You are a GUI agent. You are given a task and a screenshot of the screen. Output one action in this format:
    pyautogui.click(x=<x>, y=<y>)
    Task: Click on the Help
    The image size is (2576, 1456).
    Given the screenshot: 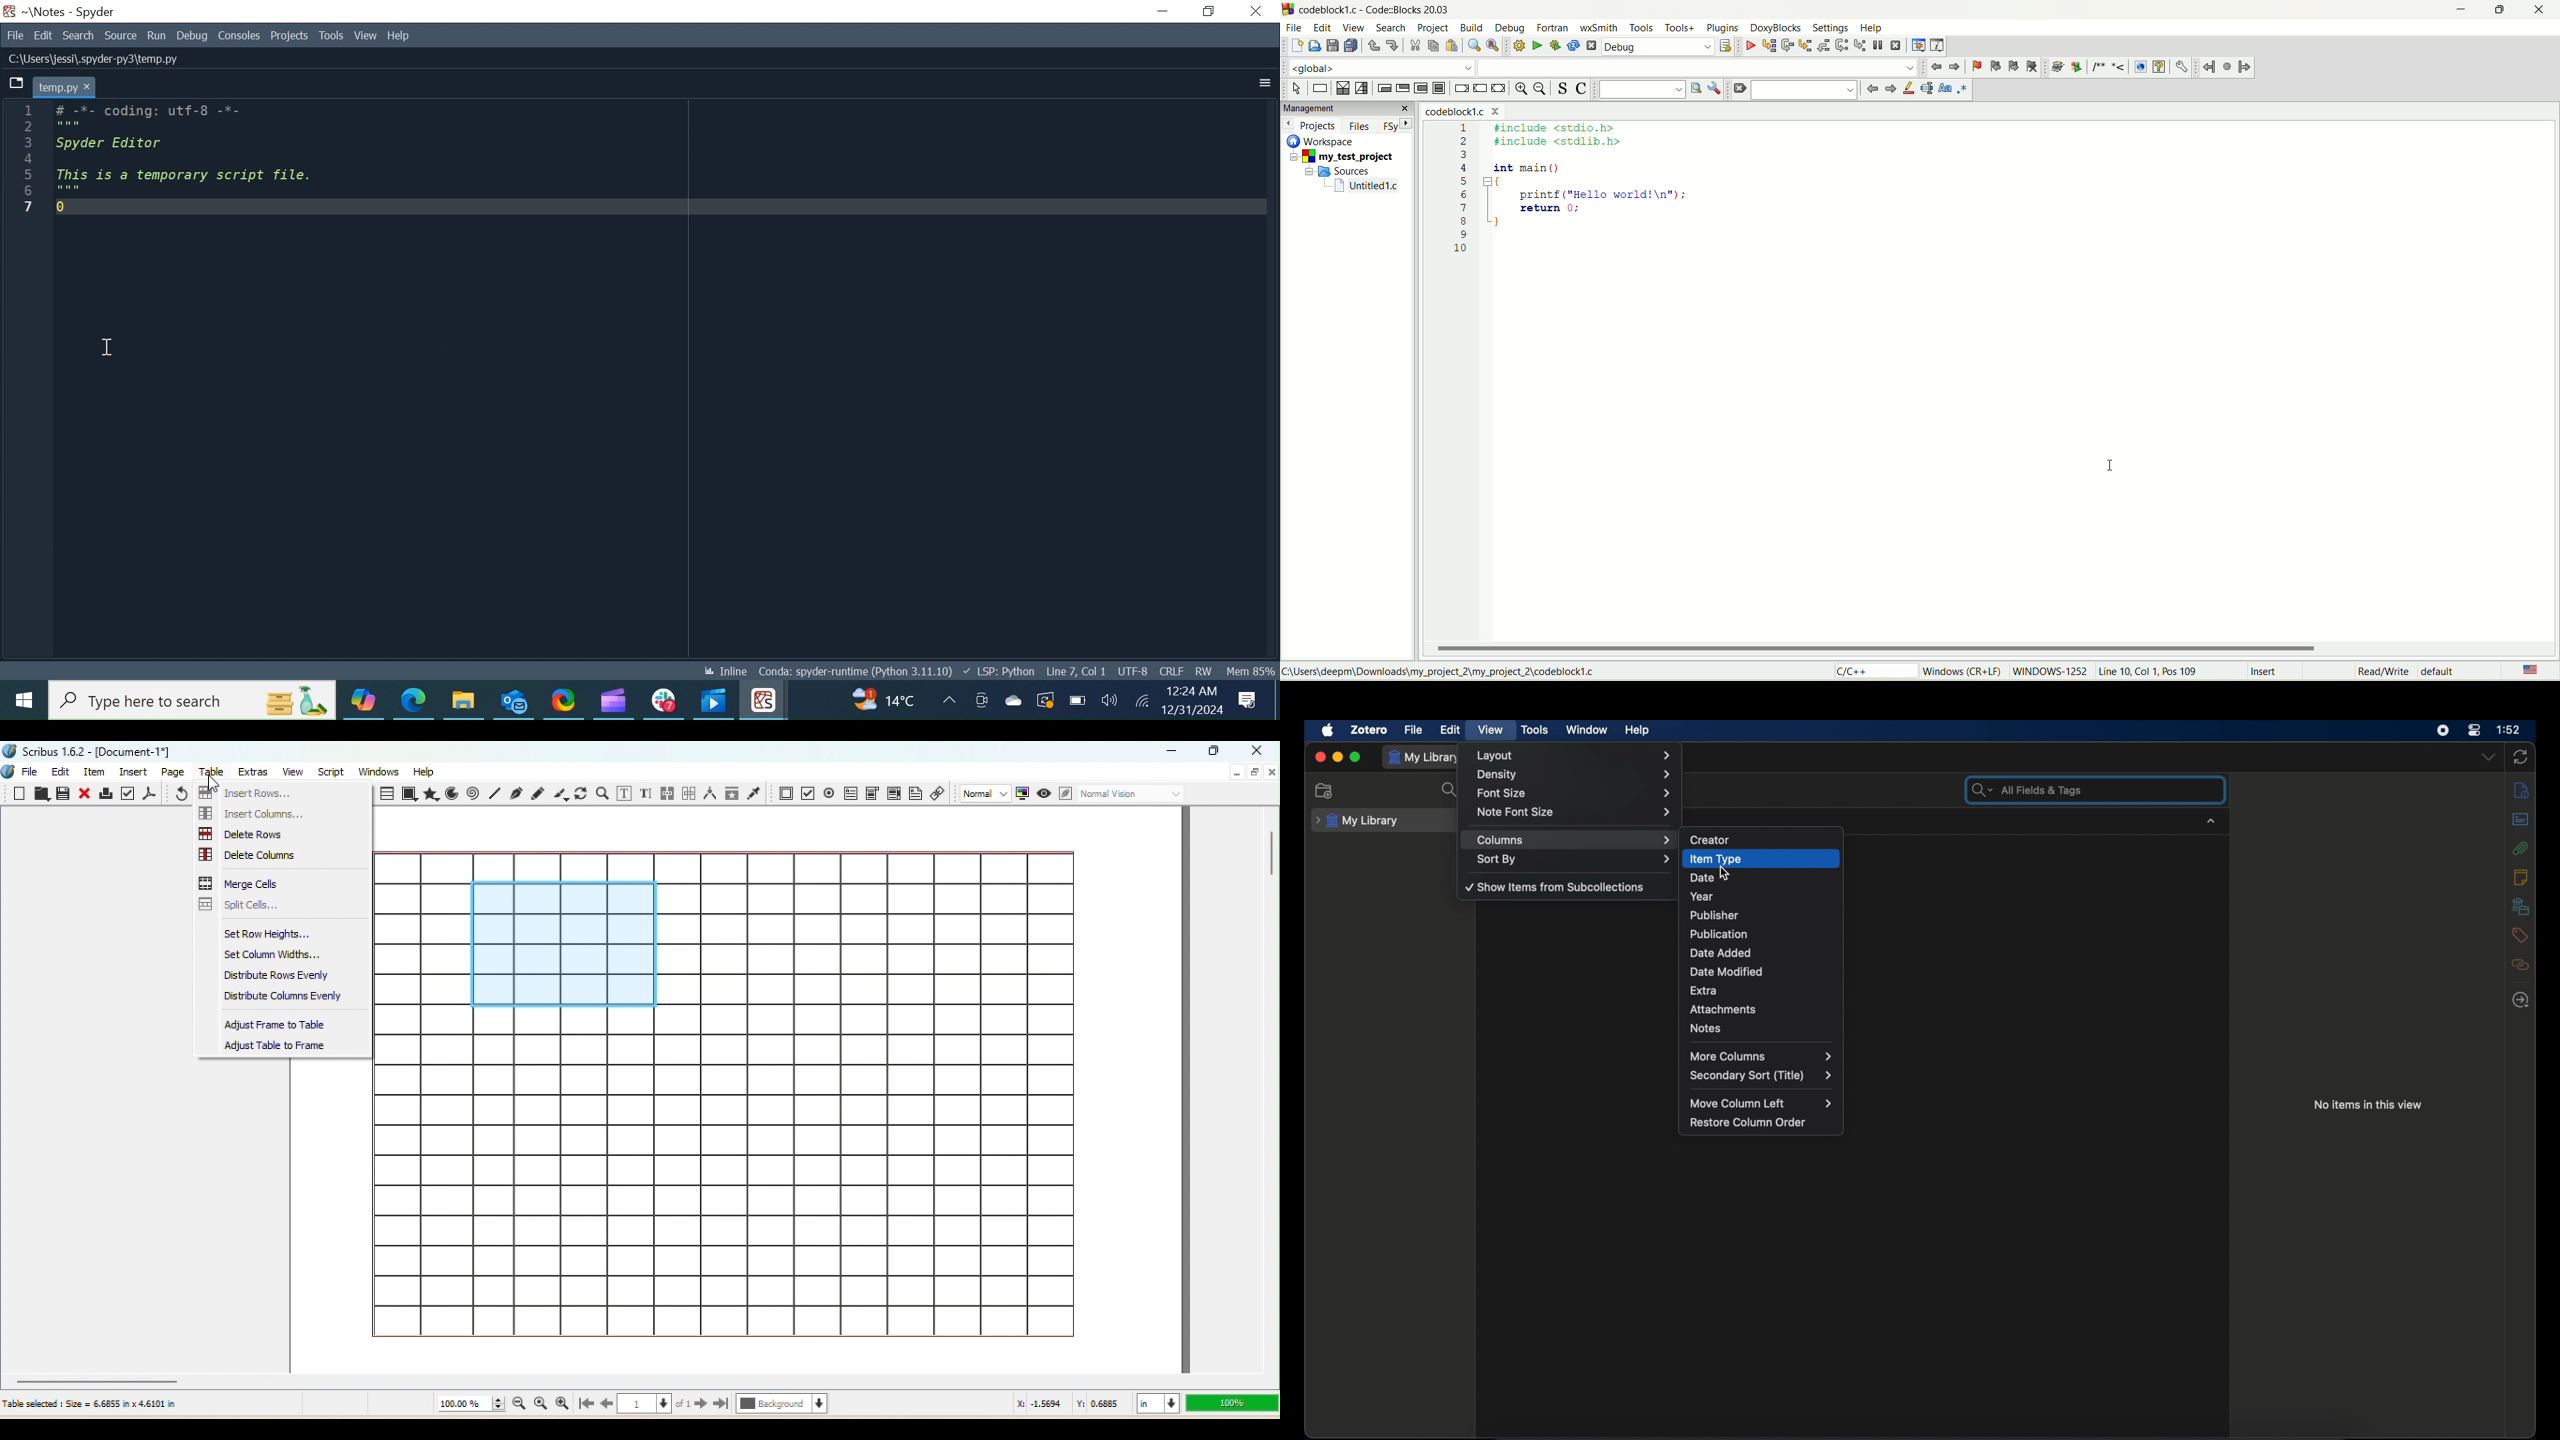 What is the action you would take?
    pyautogui.click(x=426, y=770)
    